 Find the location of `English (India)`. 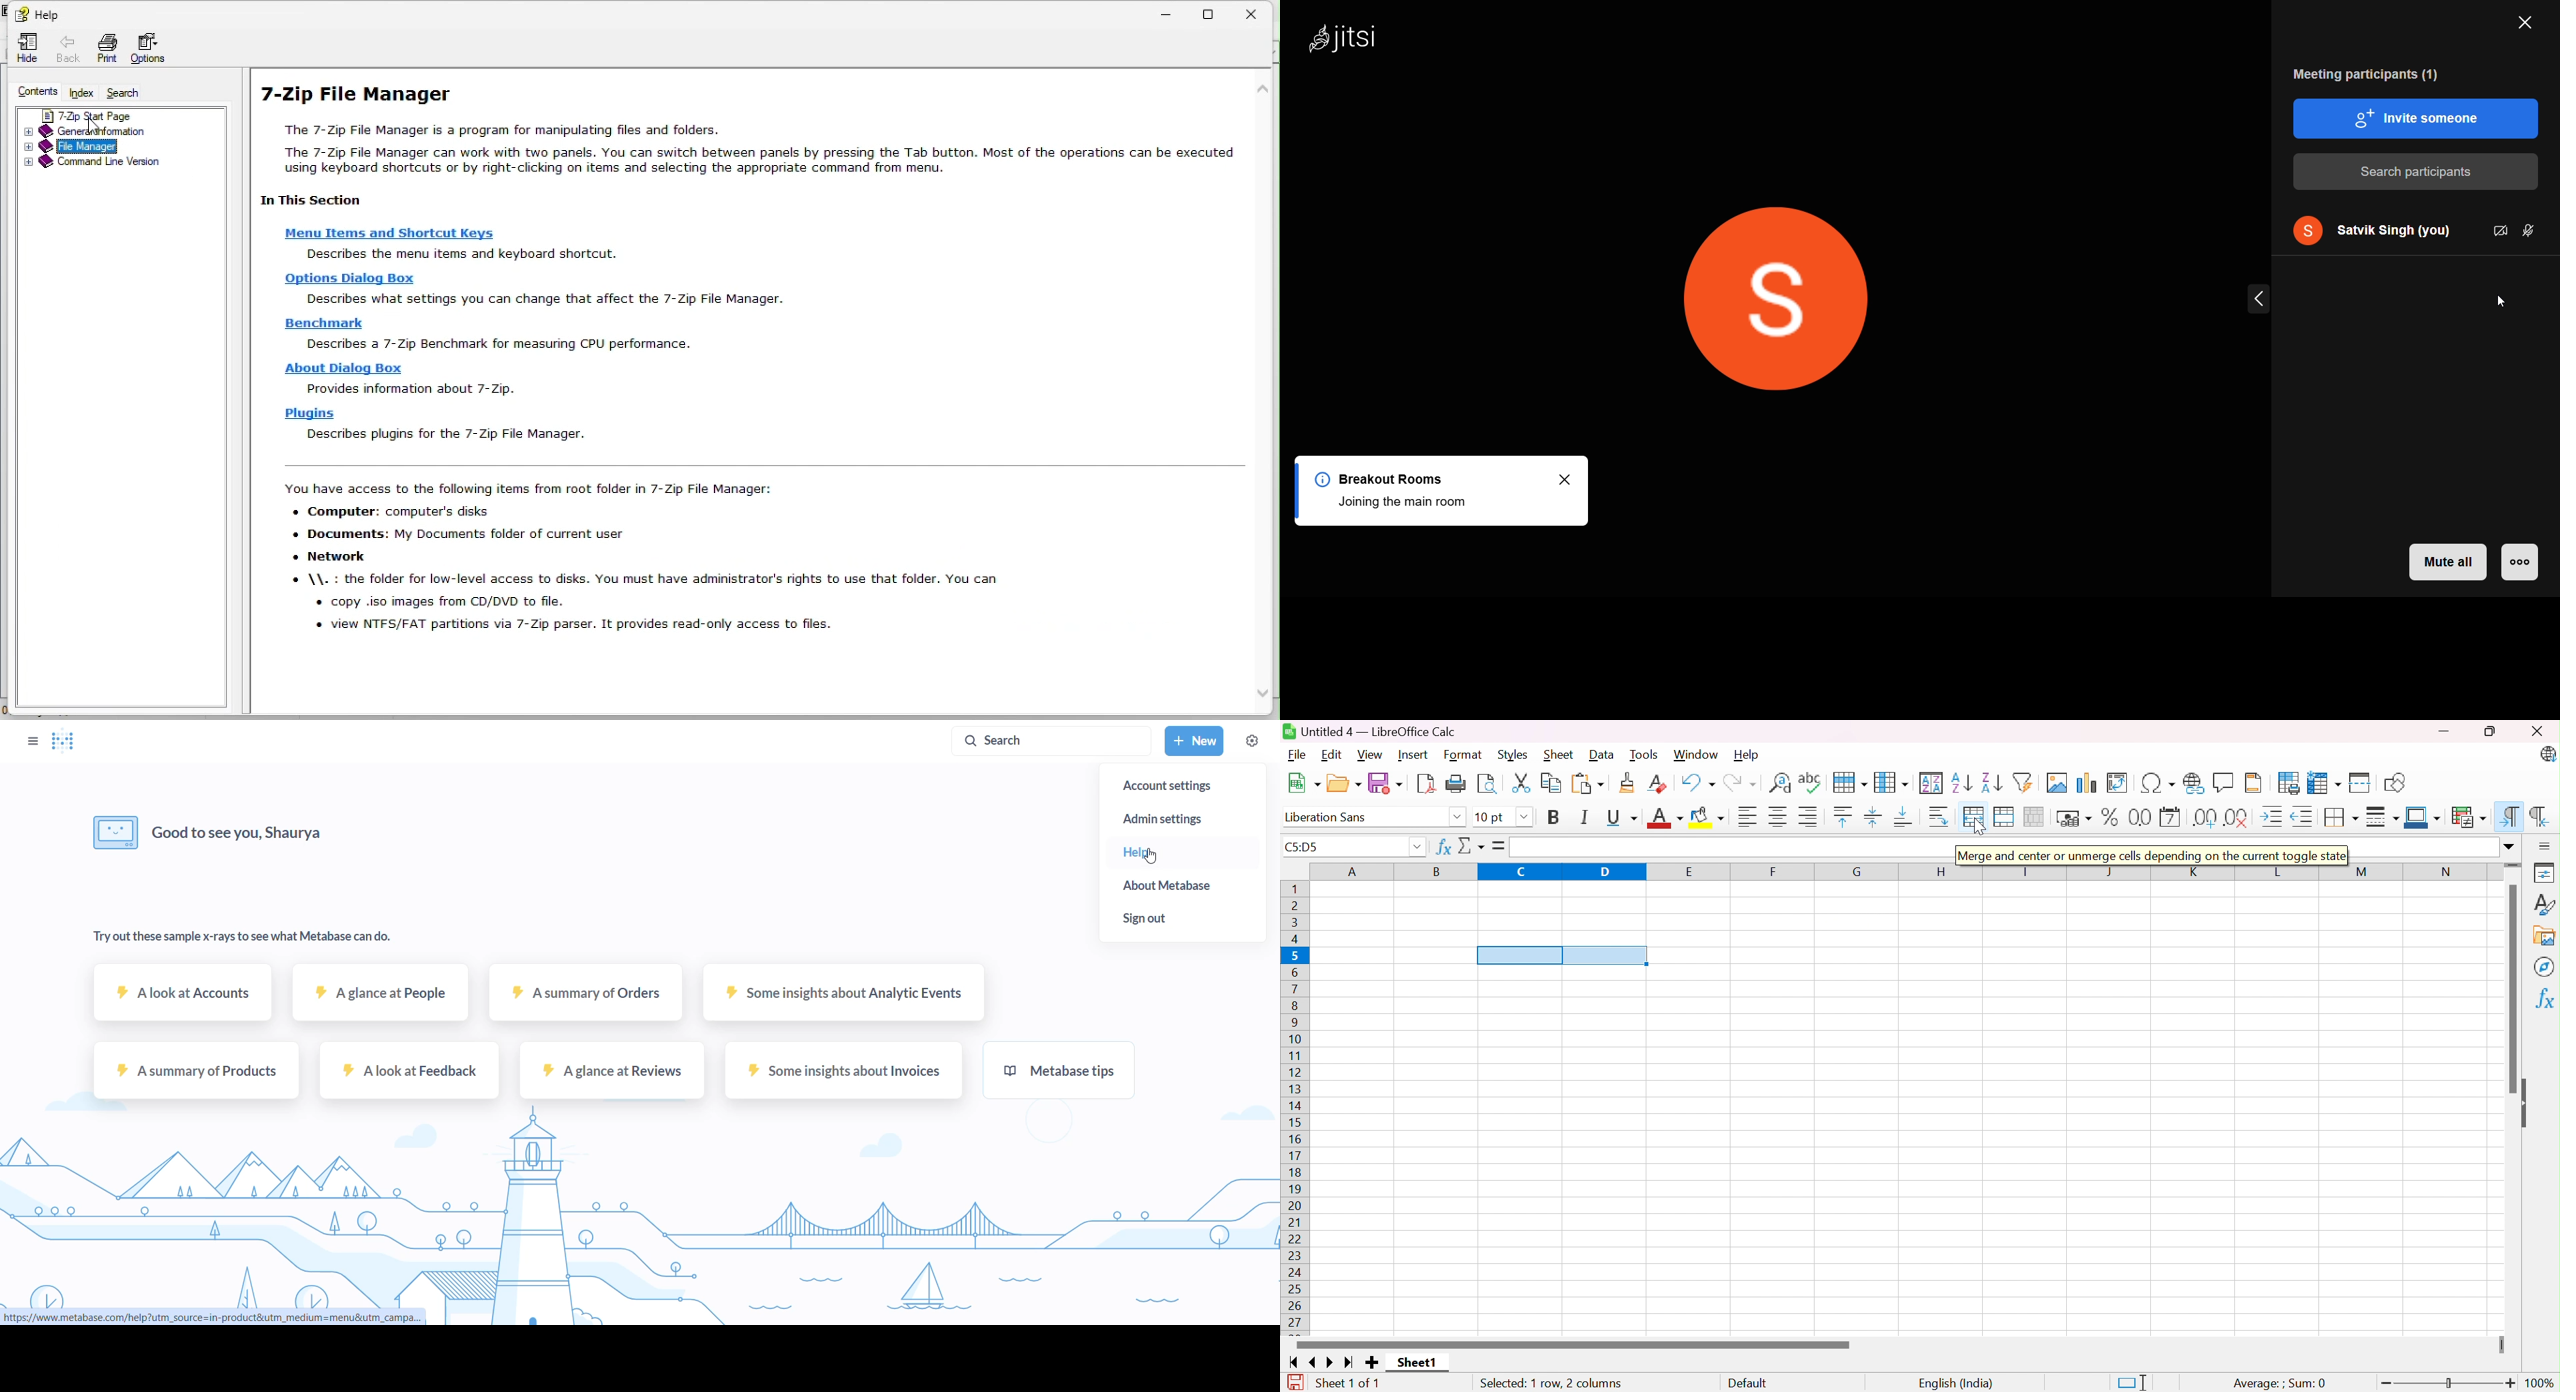

English (India) is located at coordinates (1957, 1381).